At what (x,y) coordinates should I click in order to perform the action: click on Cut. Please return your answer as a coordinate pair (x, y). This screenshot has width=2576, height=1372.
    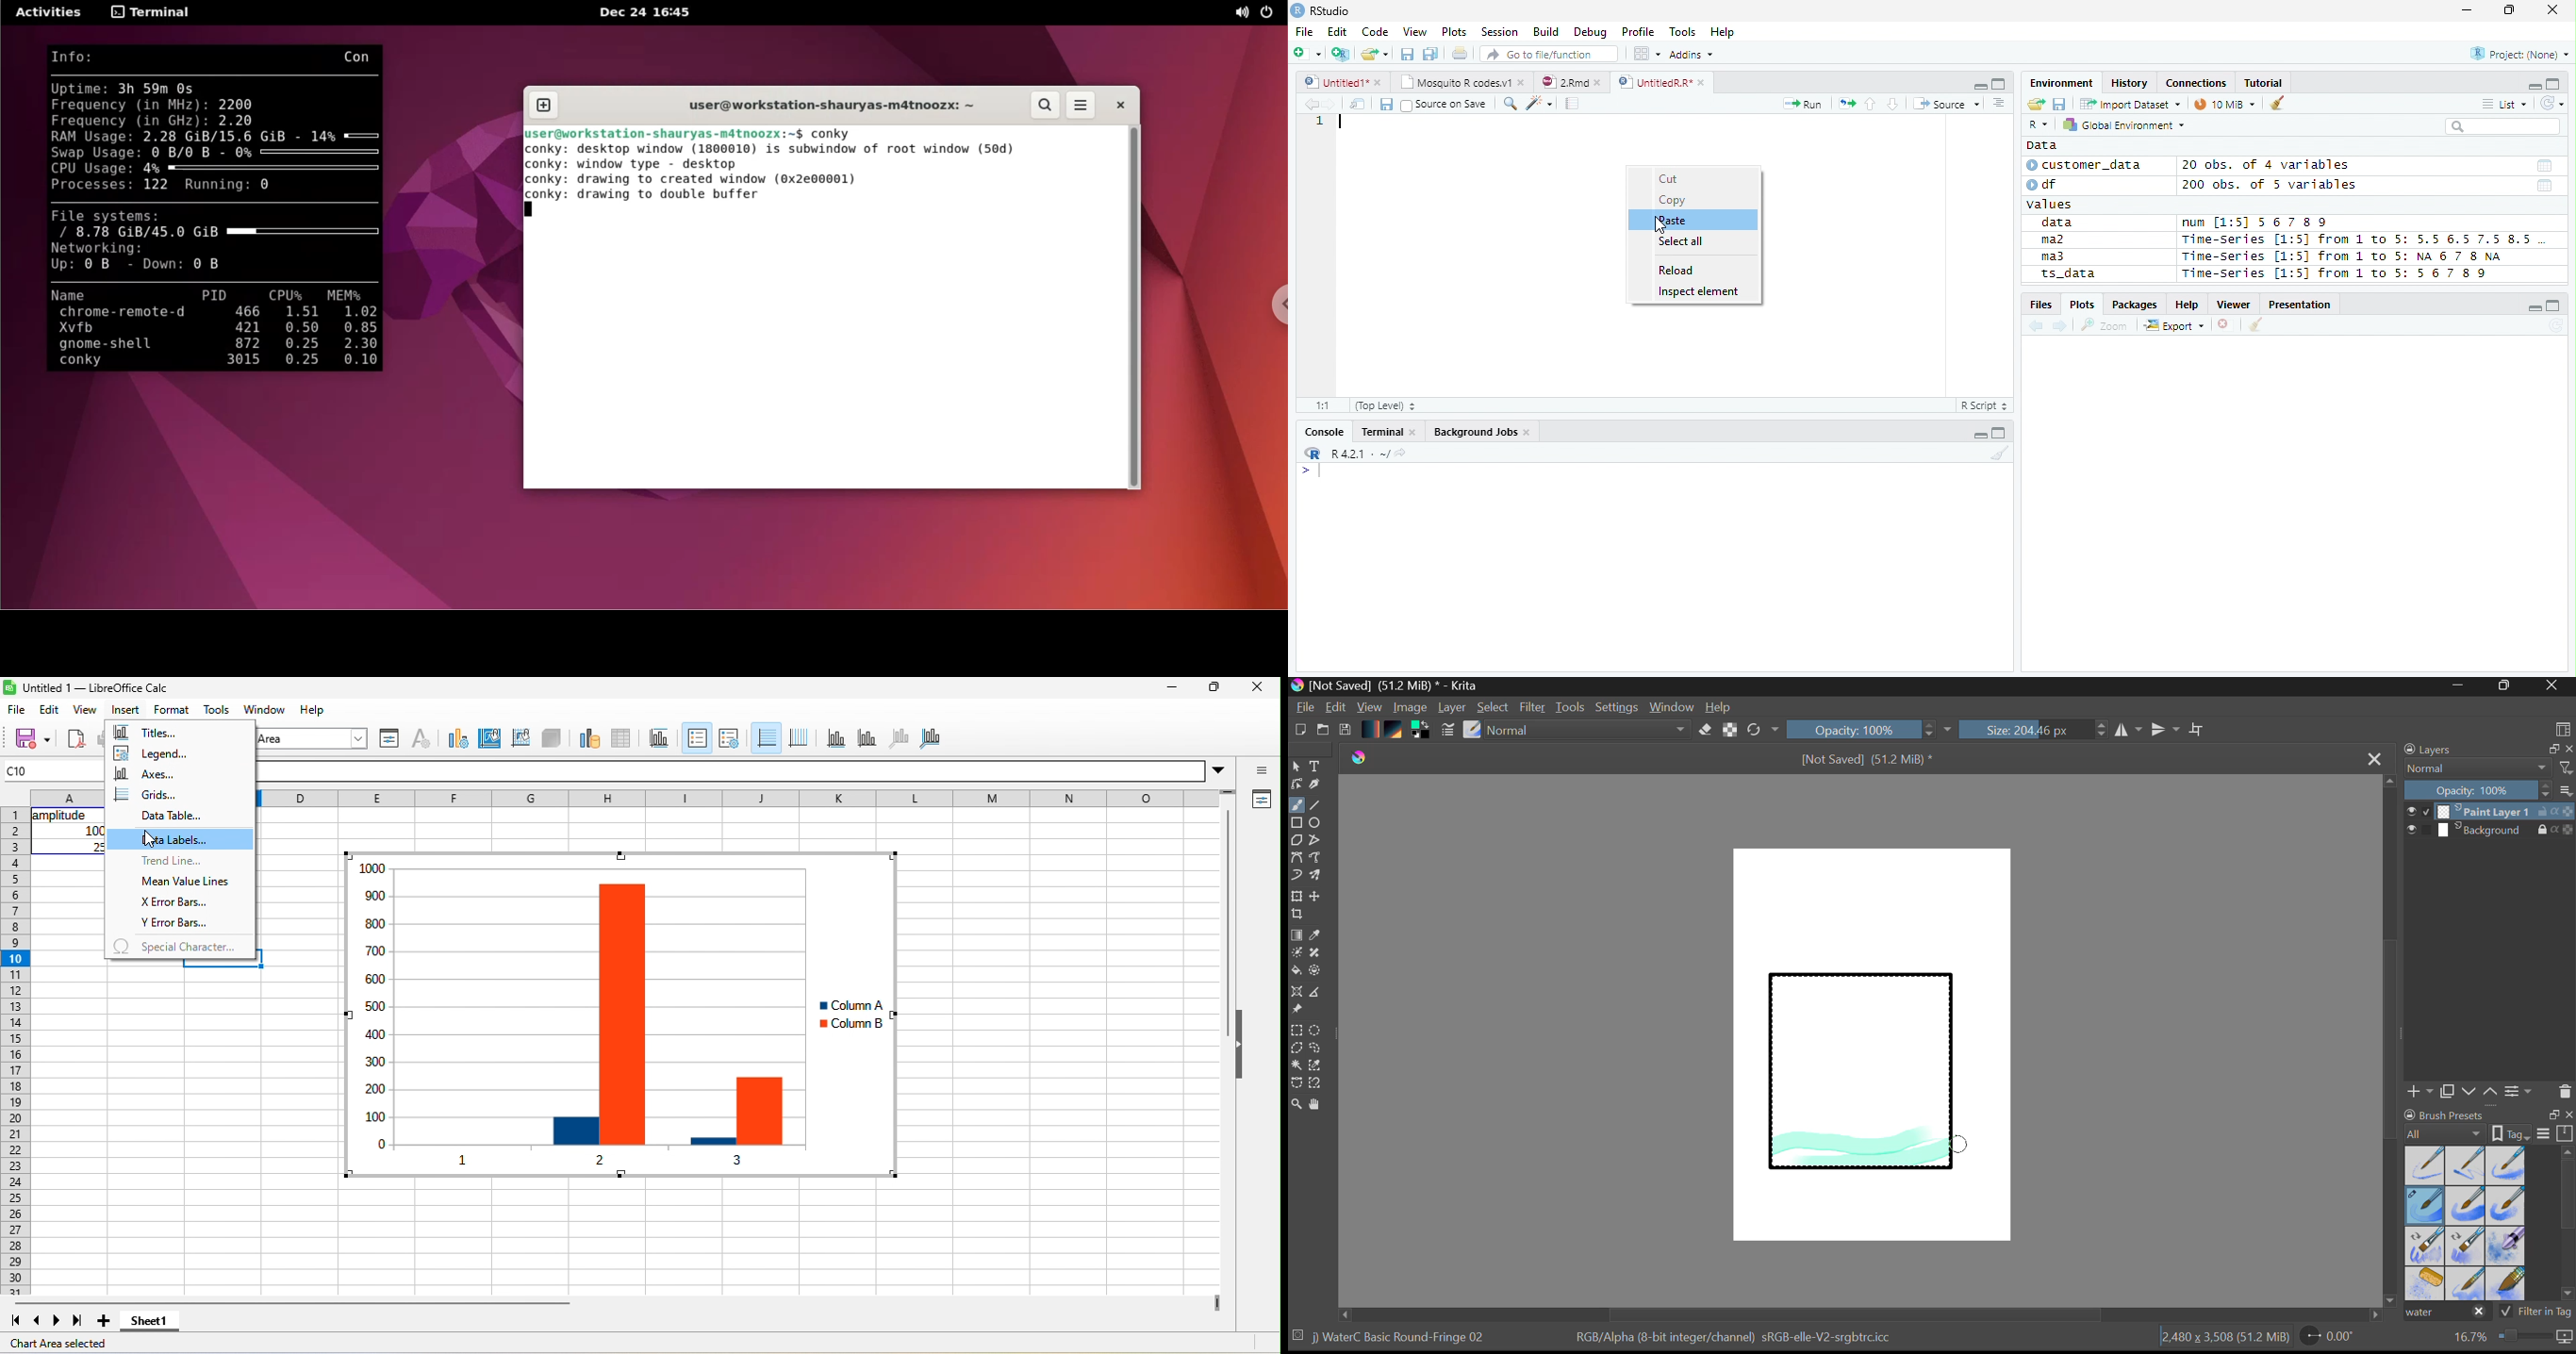
    Looking at the image, I should click on (1667, 179).